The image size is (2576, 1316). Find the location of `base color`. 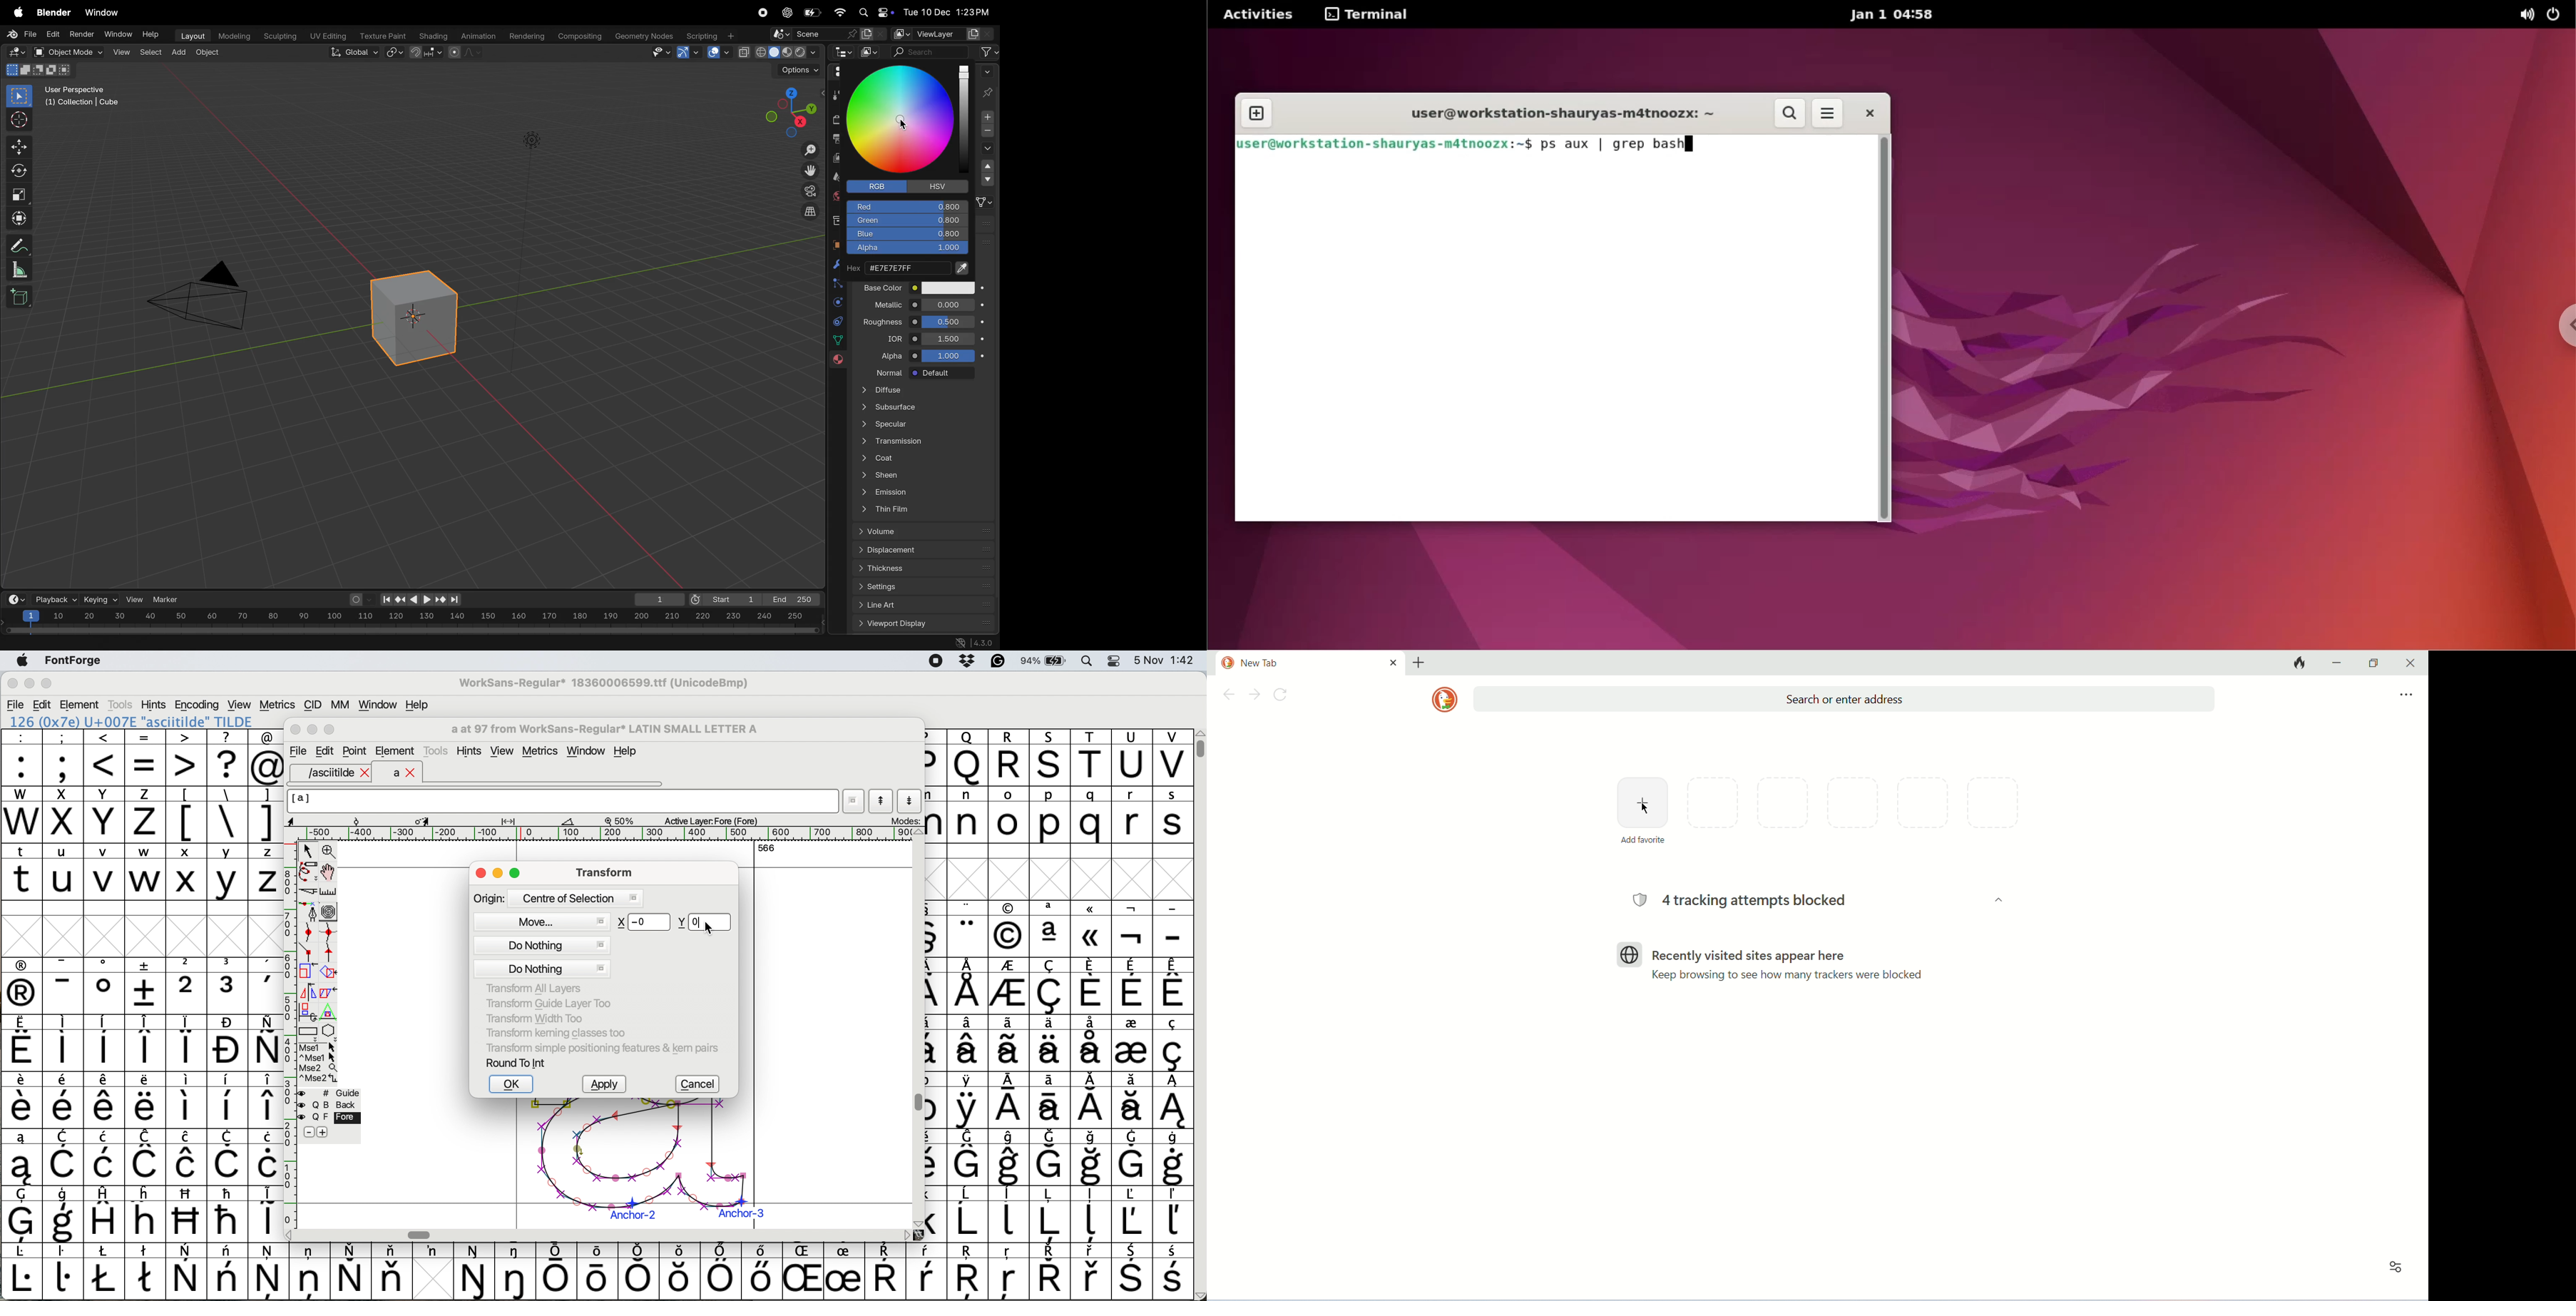

base color is located at coordinates (883, 287).